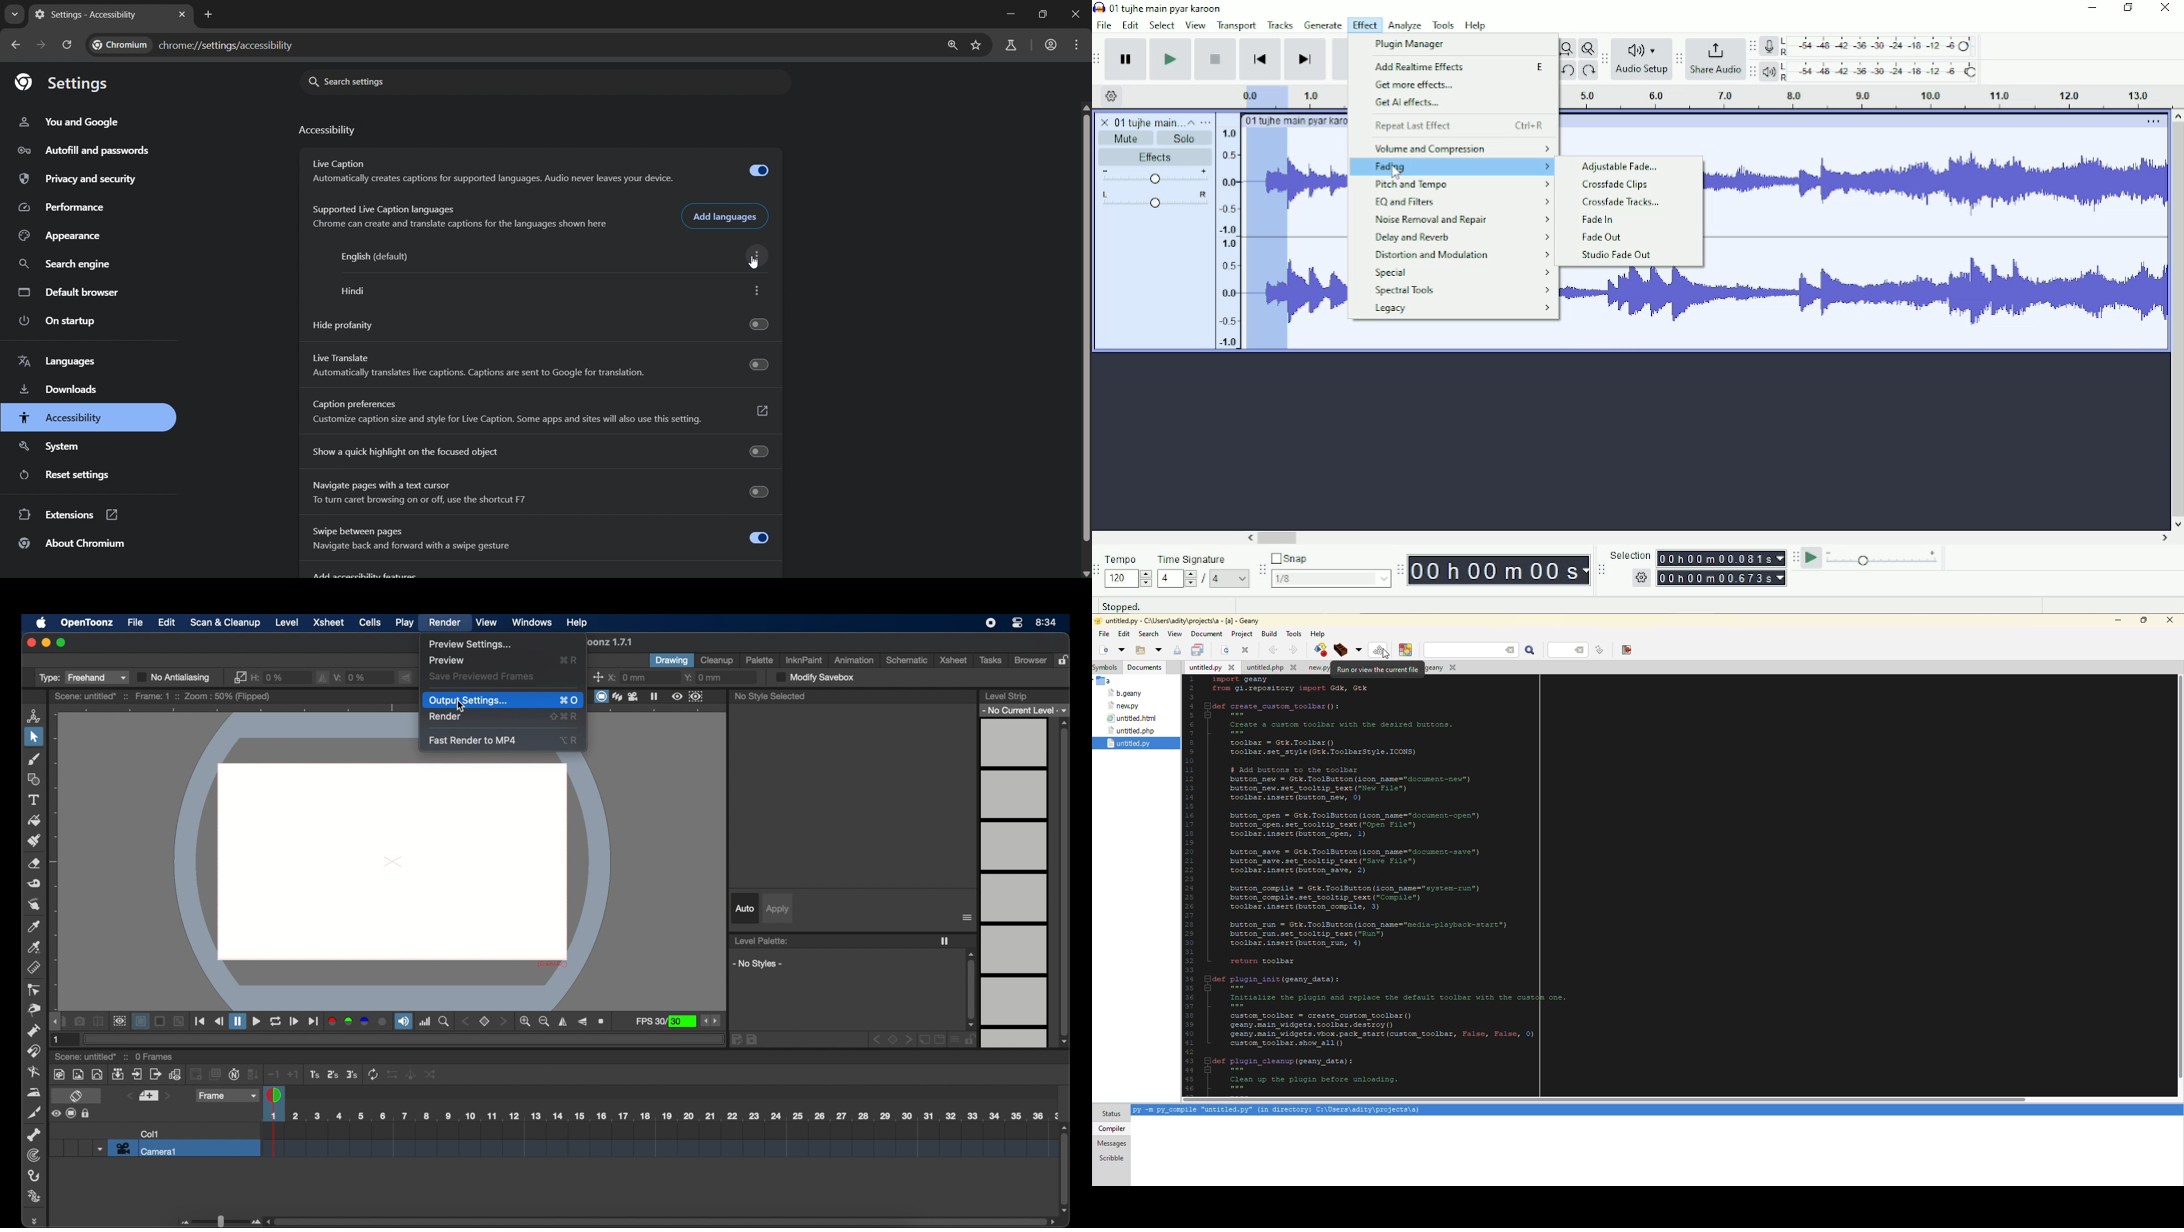  Describe the element at coordinates (1065, 1168) in the screenshot. I see `scroll box` at that location.